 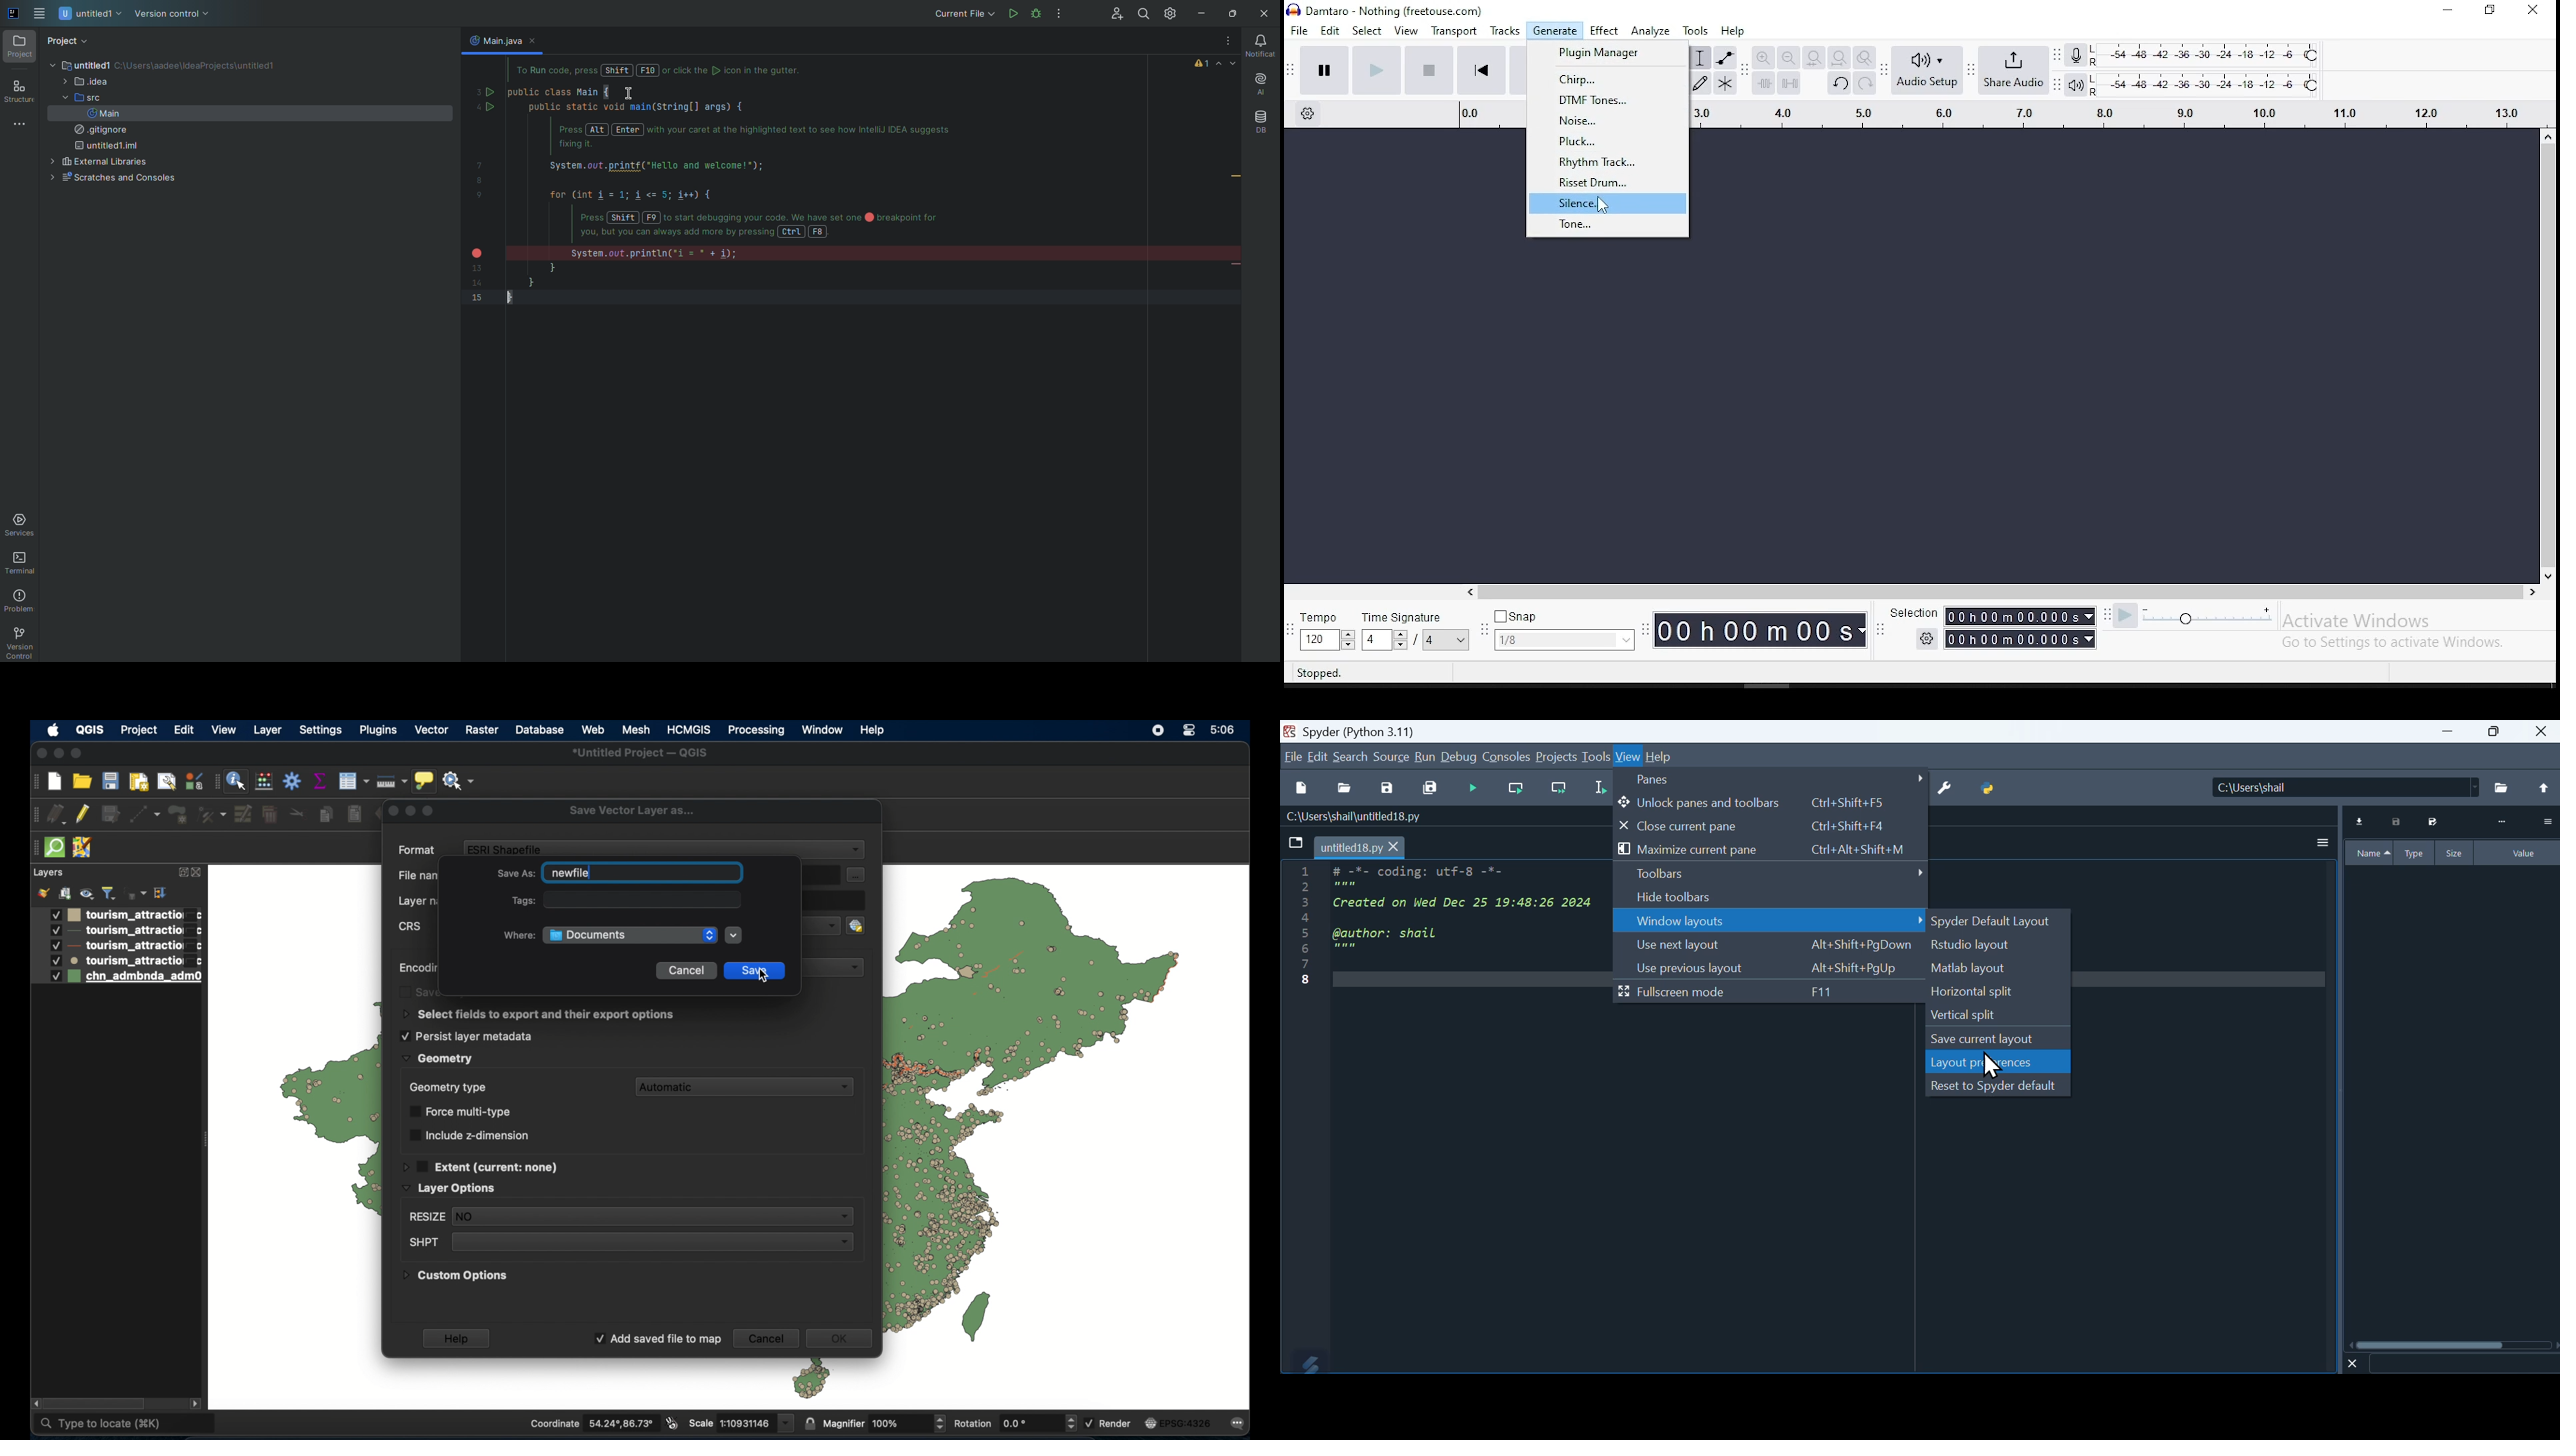 I want to click on open project, so click(x=82, y=780).